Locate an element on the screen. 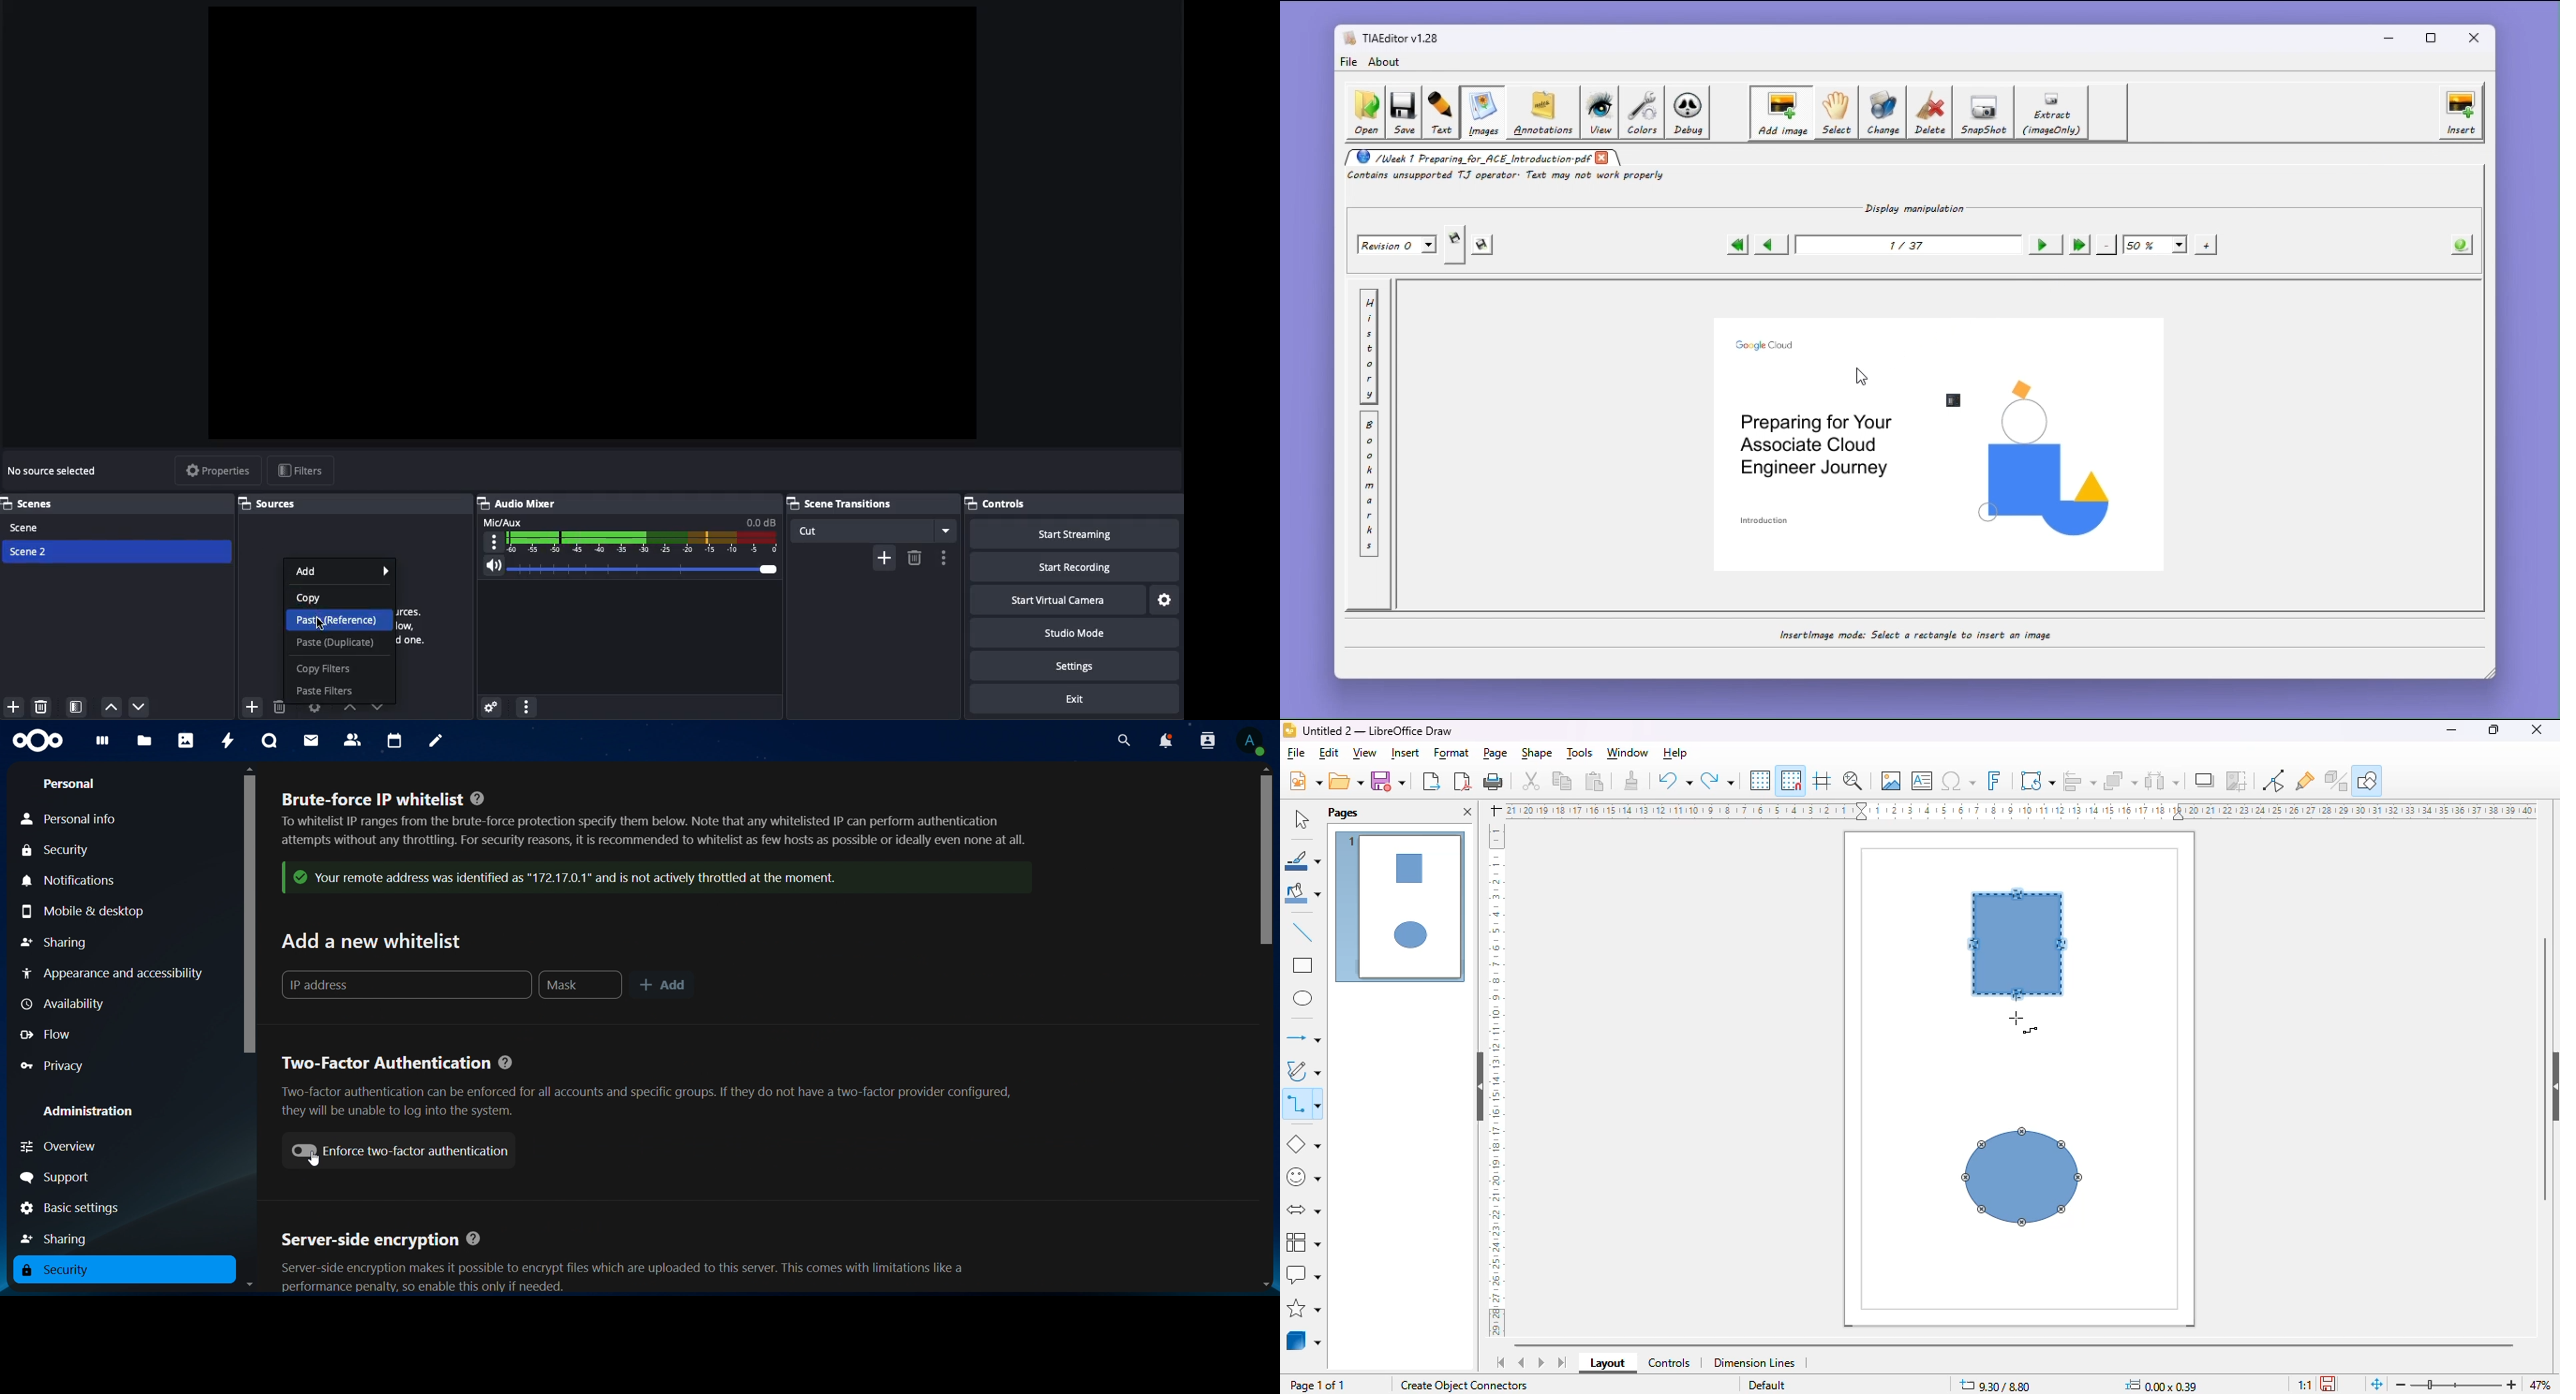 This screenshot has height=1400, width=2576. mouse down is located at coordinates (2021, 1021).